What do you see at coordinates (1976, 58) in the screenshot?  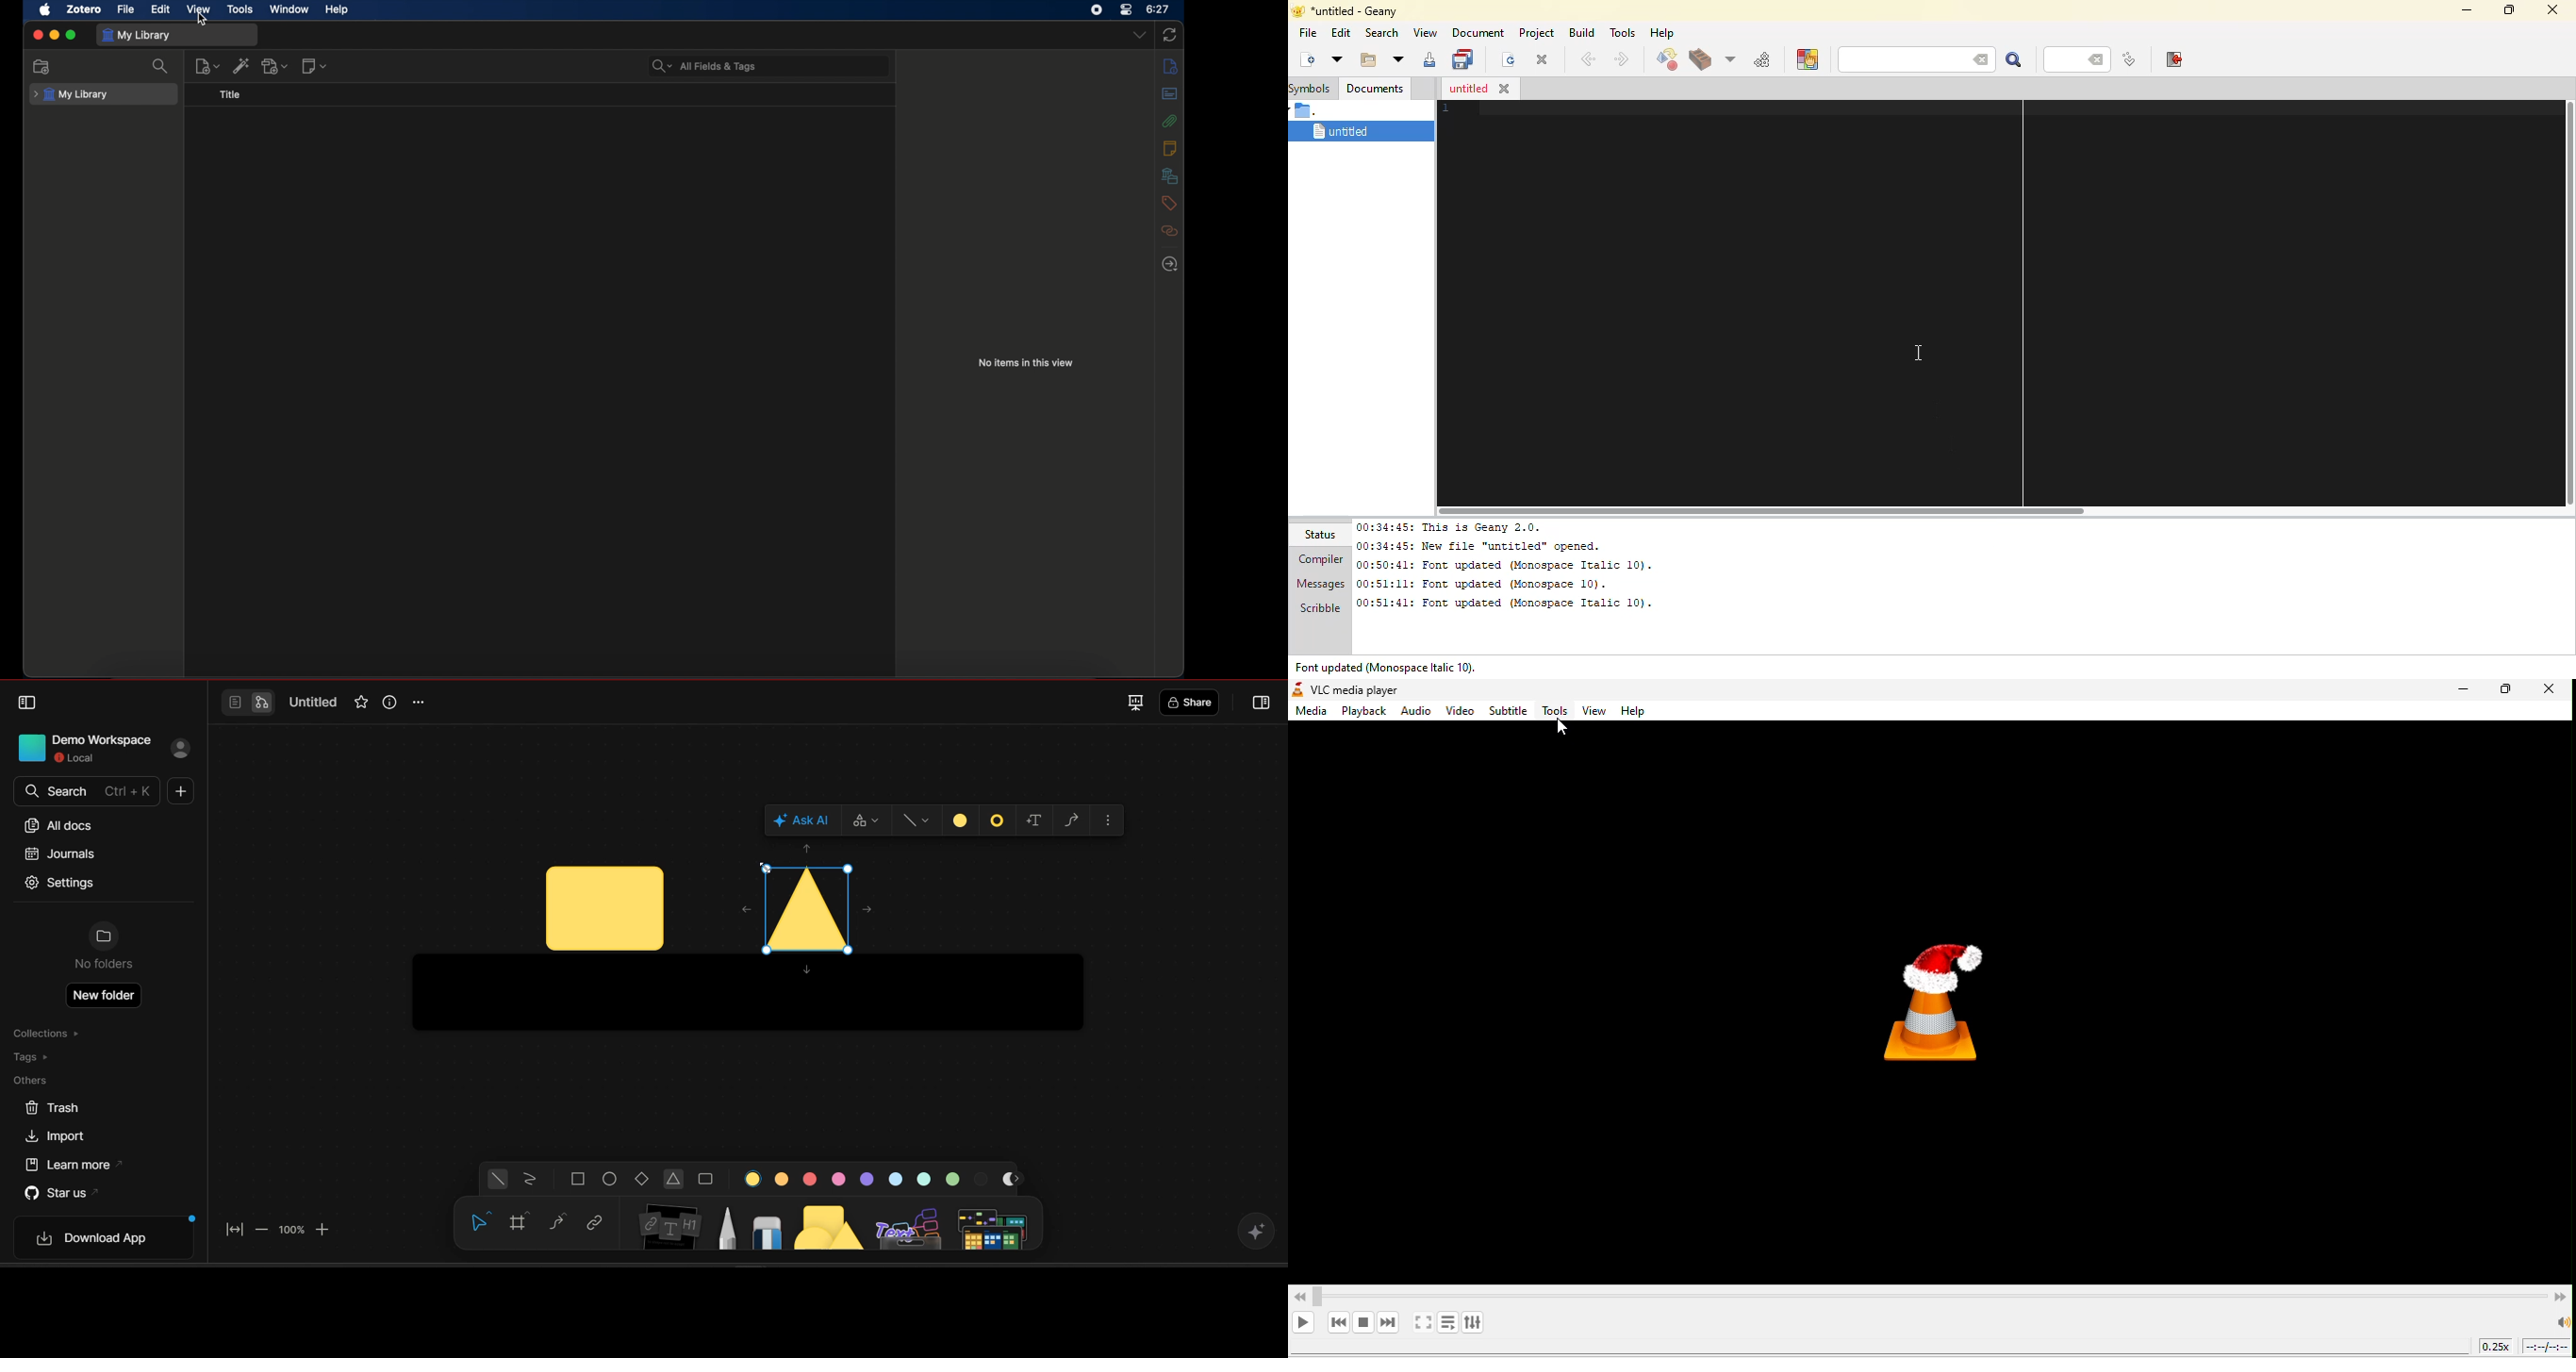 I see `back space` at bounding box center [1976, 58].